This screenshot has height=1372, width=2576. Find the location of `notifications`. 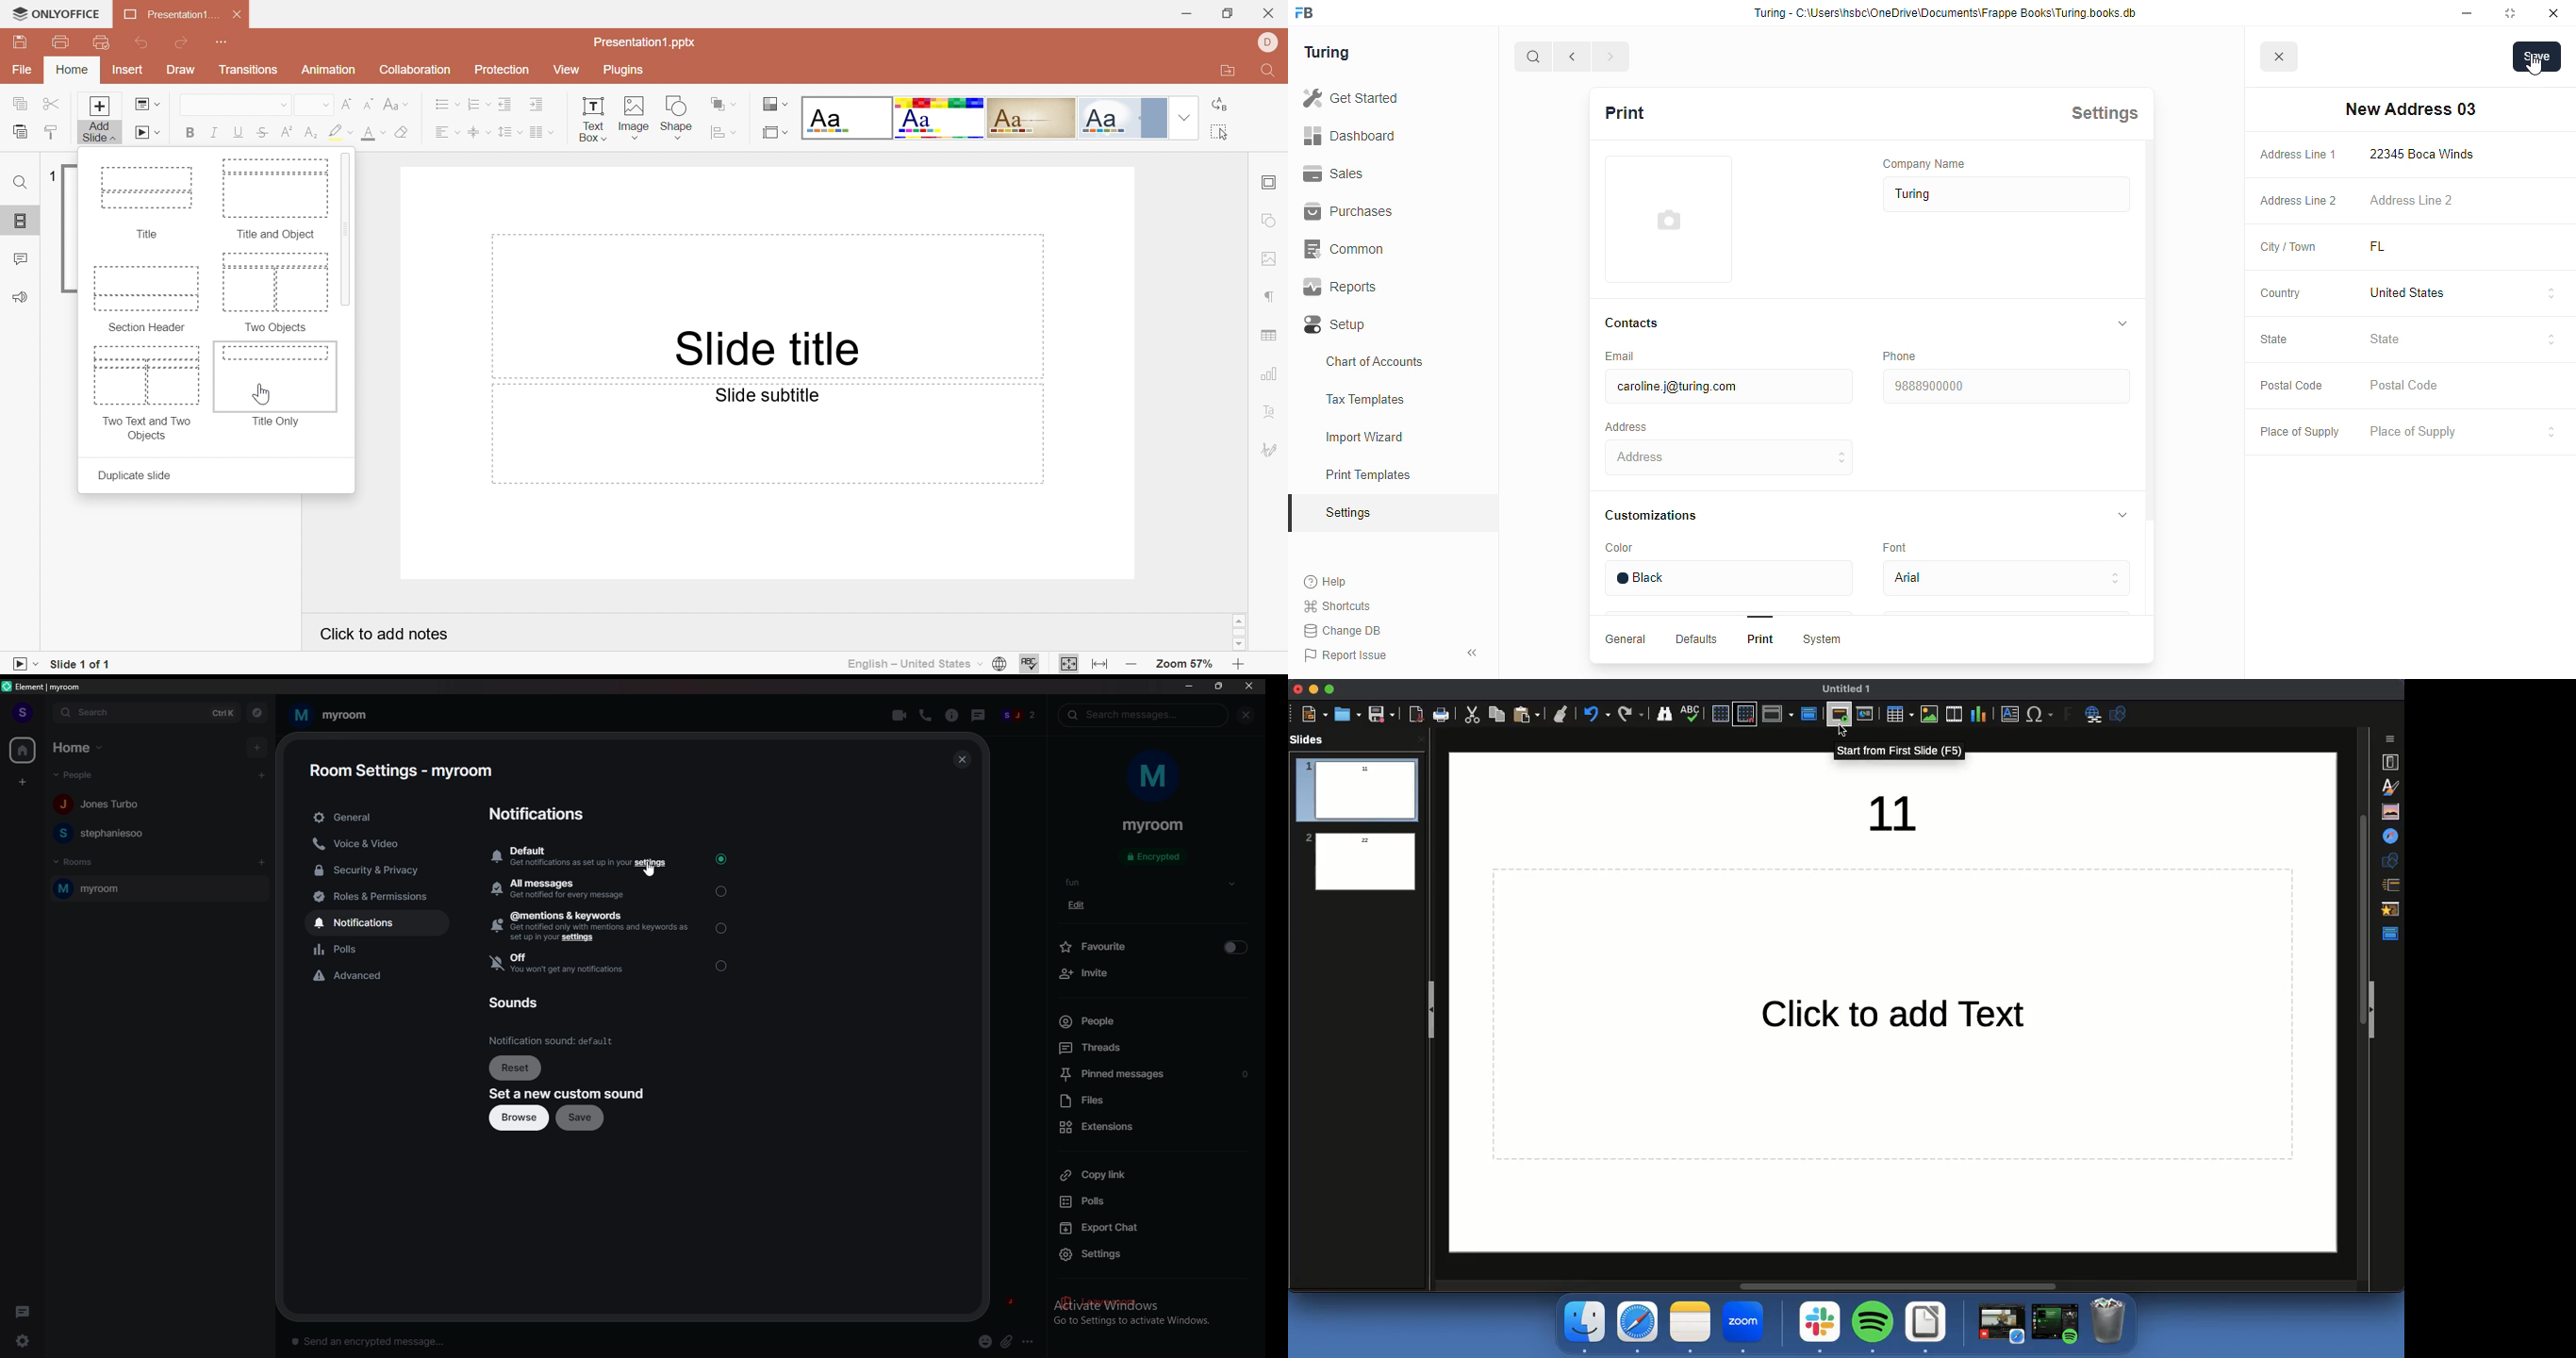

notifications is located at coordinates (542, 815).